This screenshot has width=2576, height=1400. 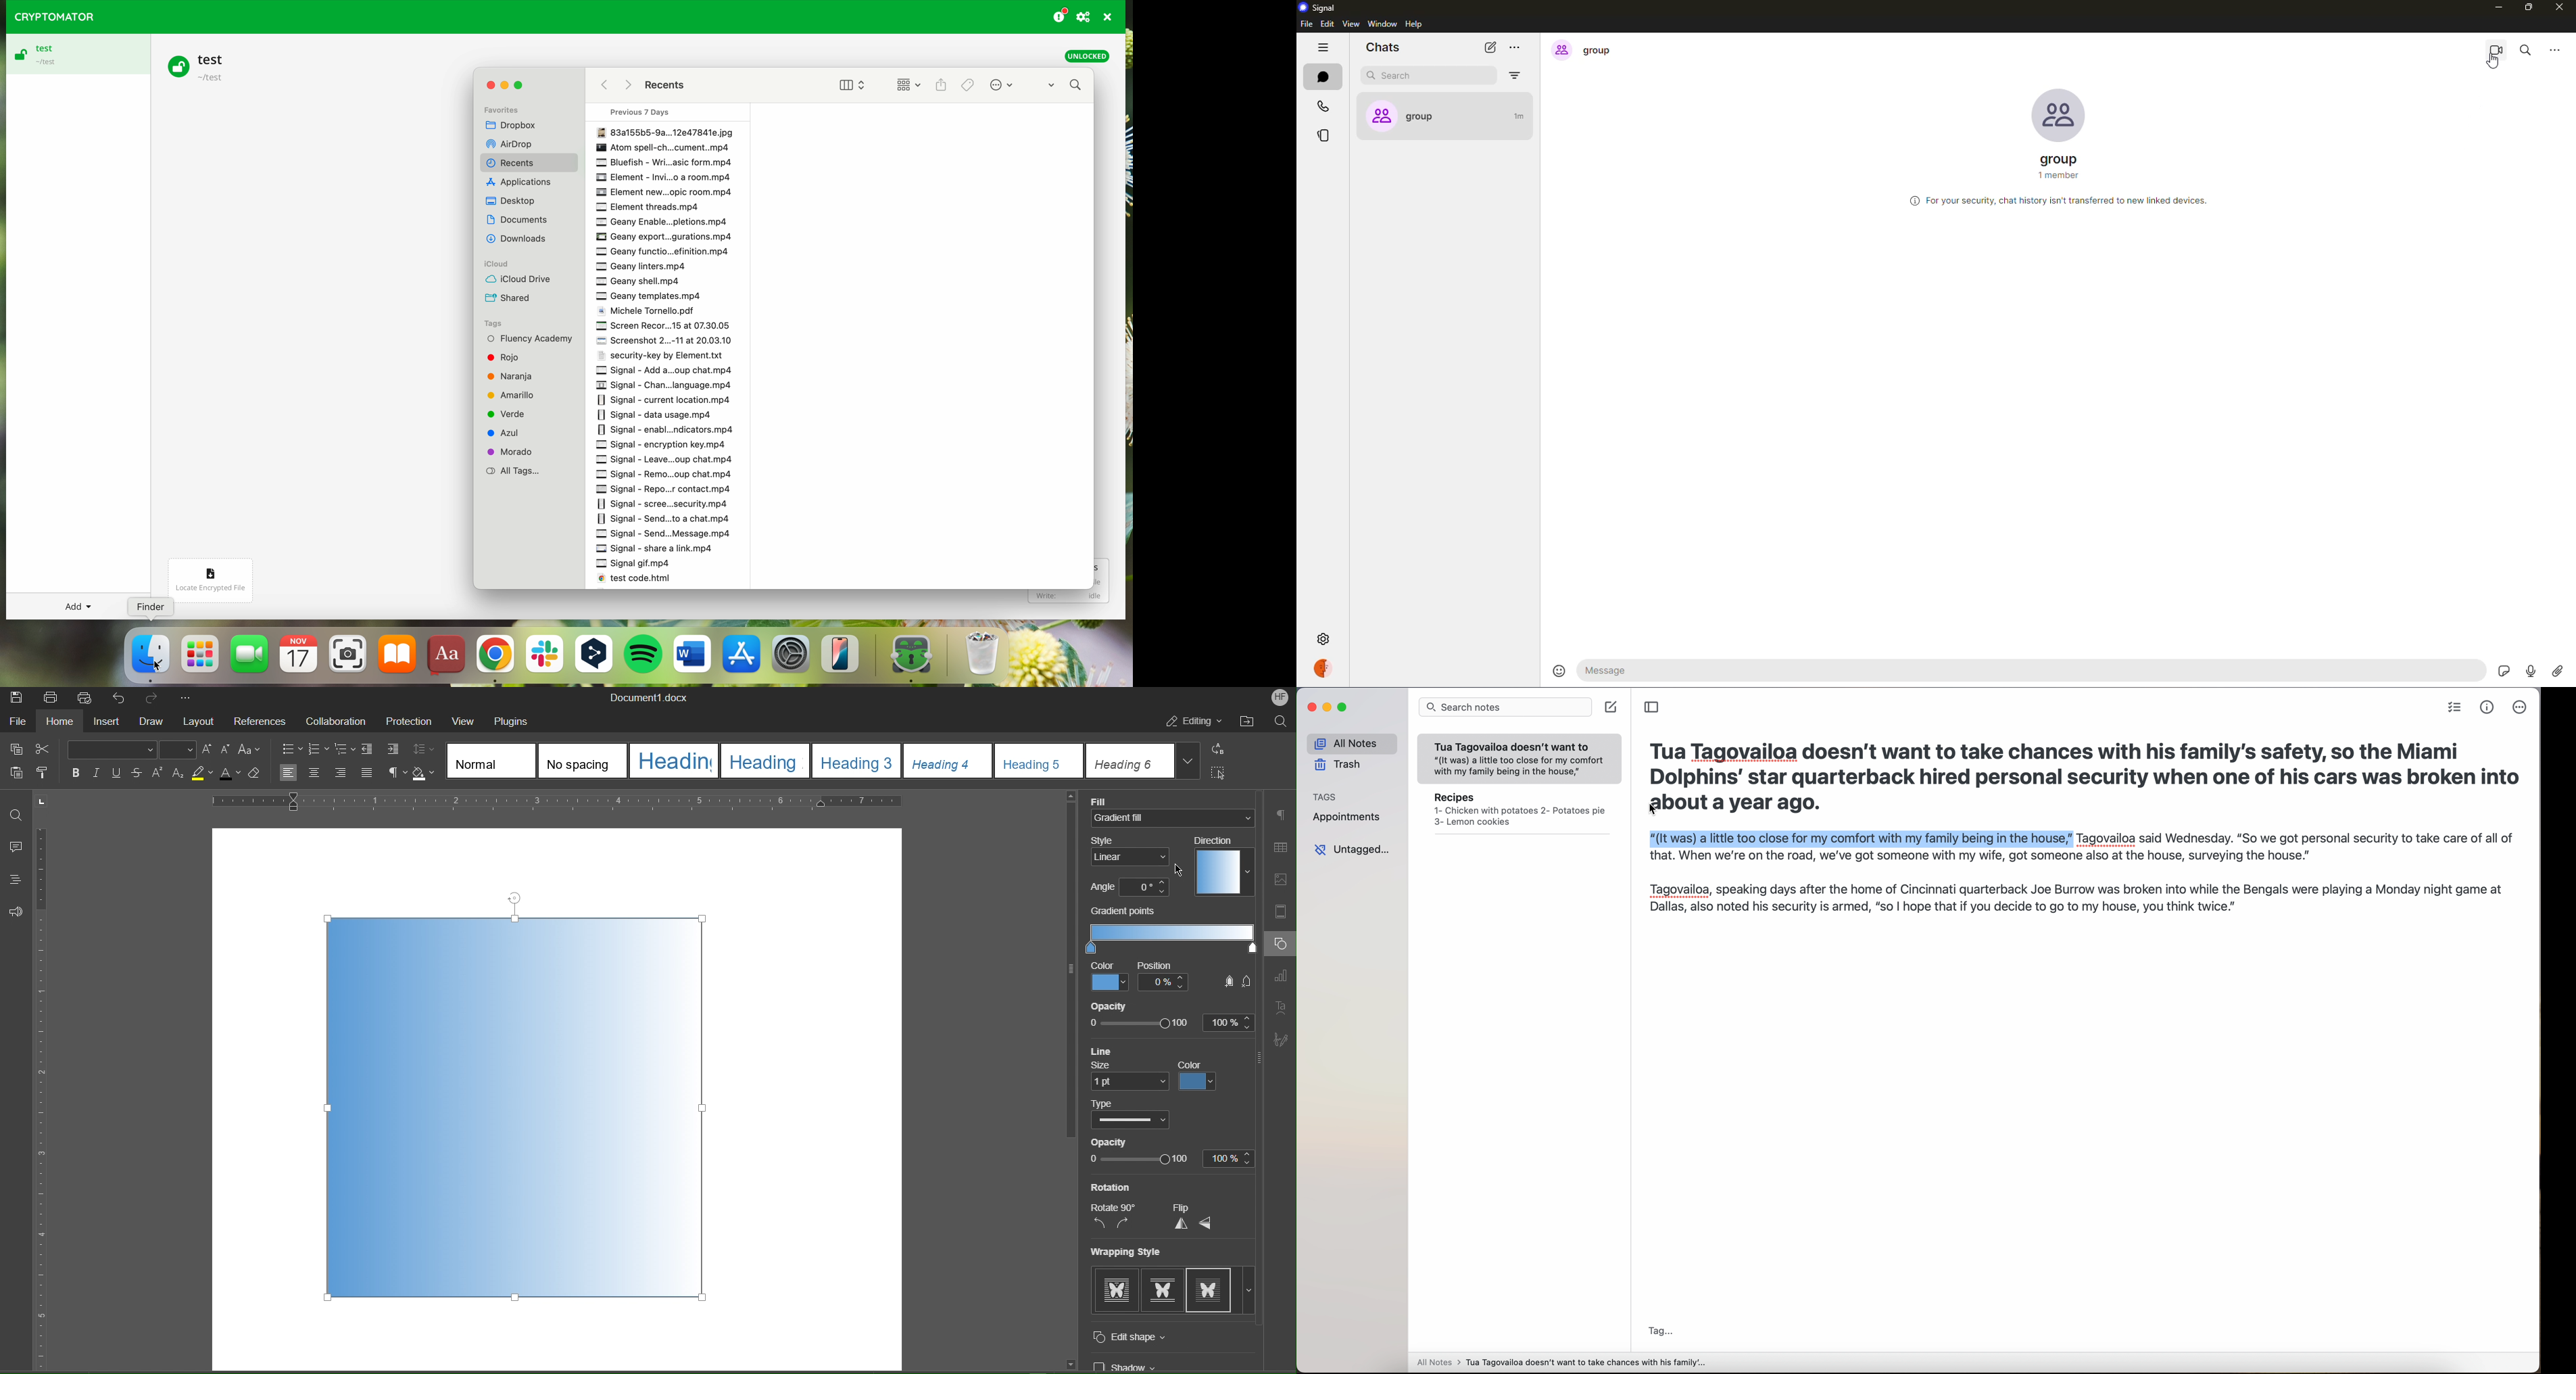 I want to click on Number List, so click(x=320, y=749).